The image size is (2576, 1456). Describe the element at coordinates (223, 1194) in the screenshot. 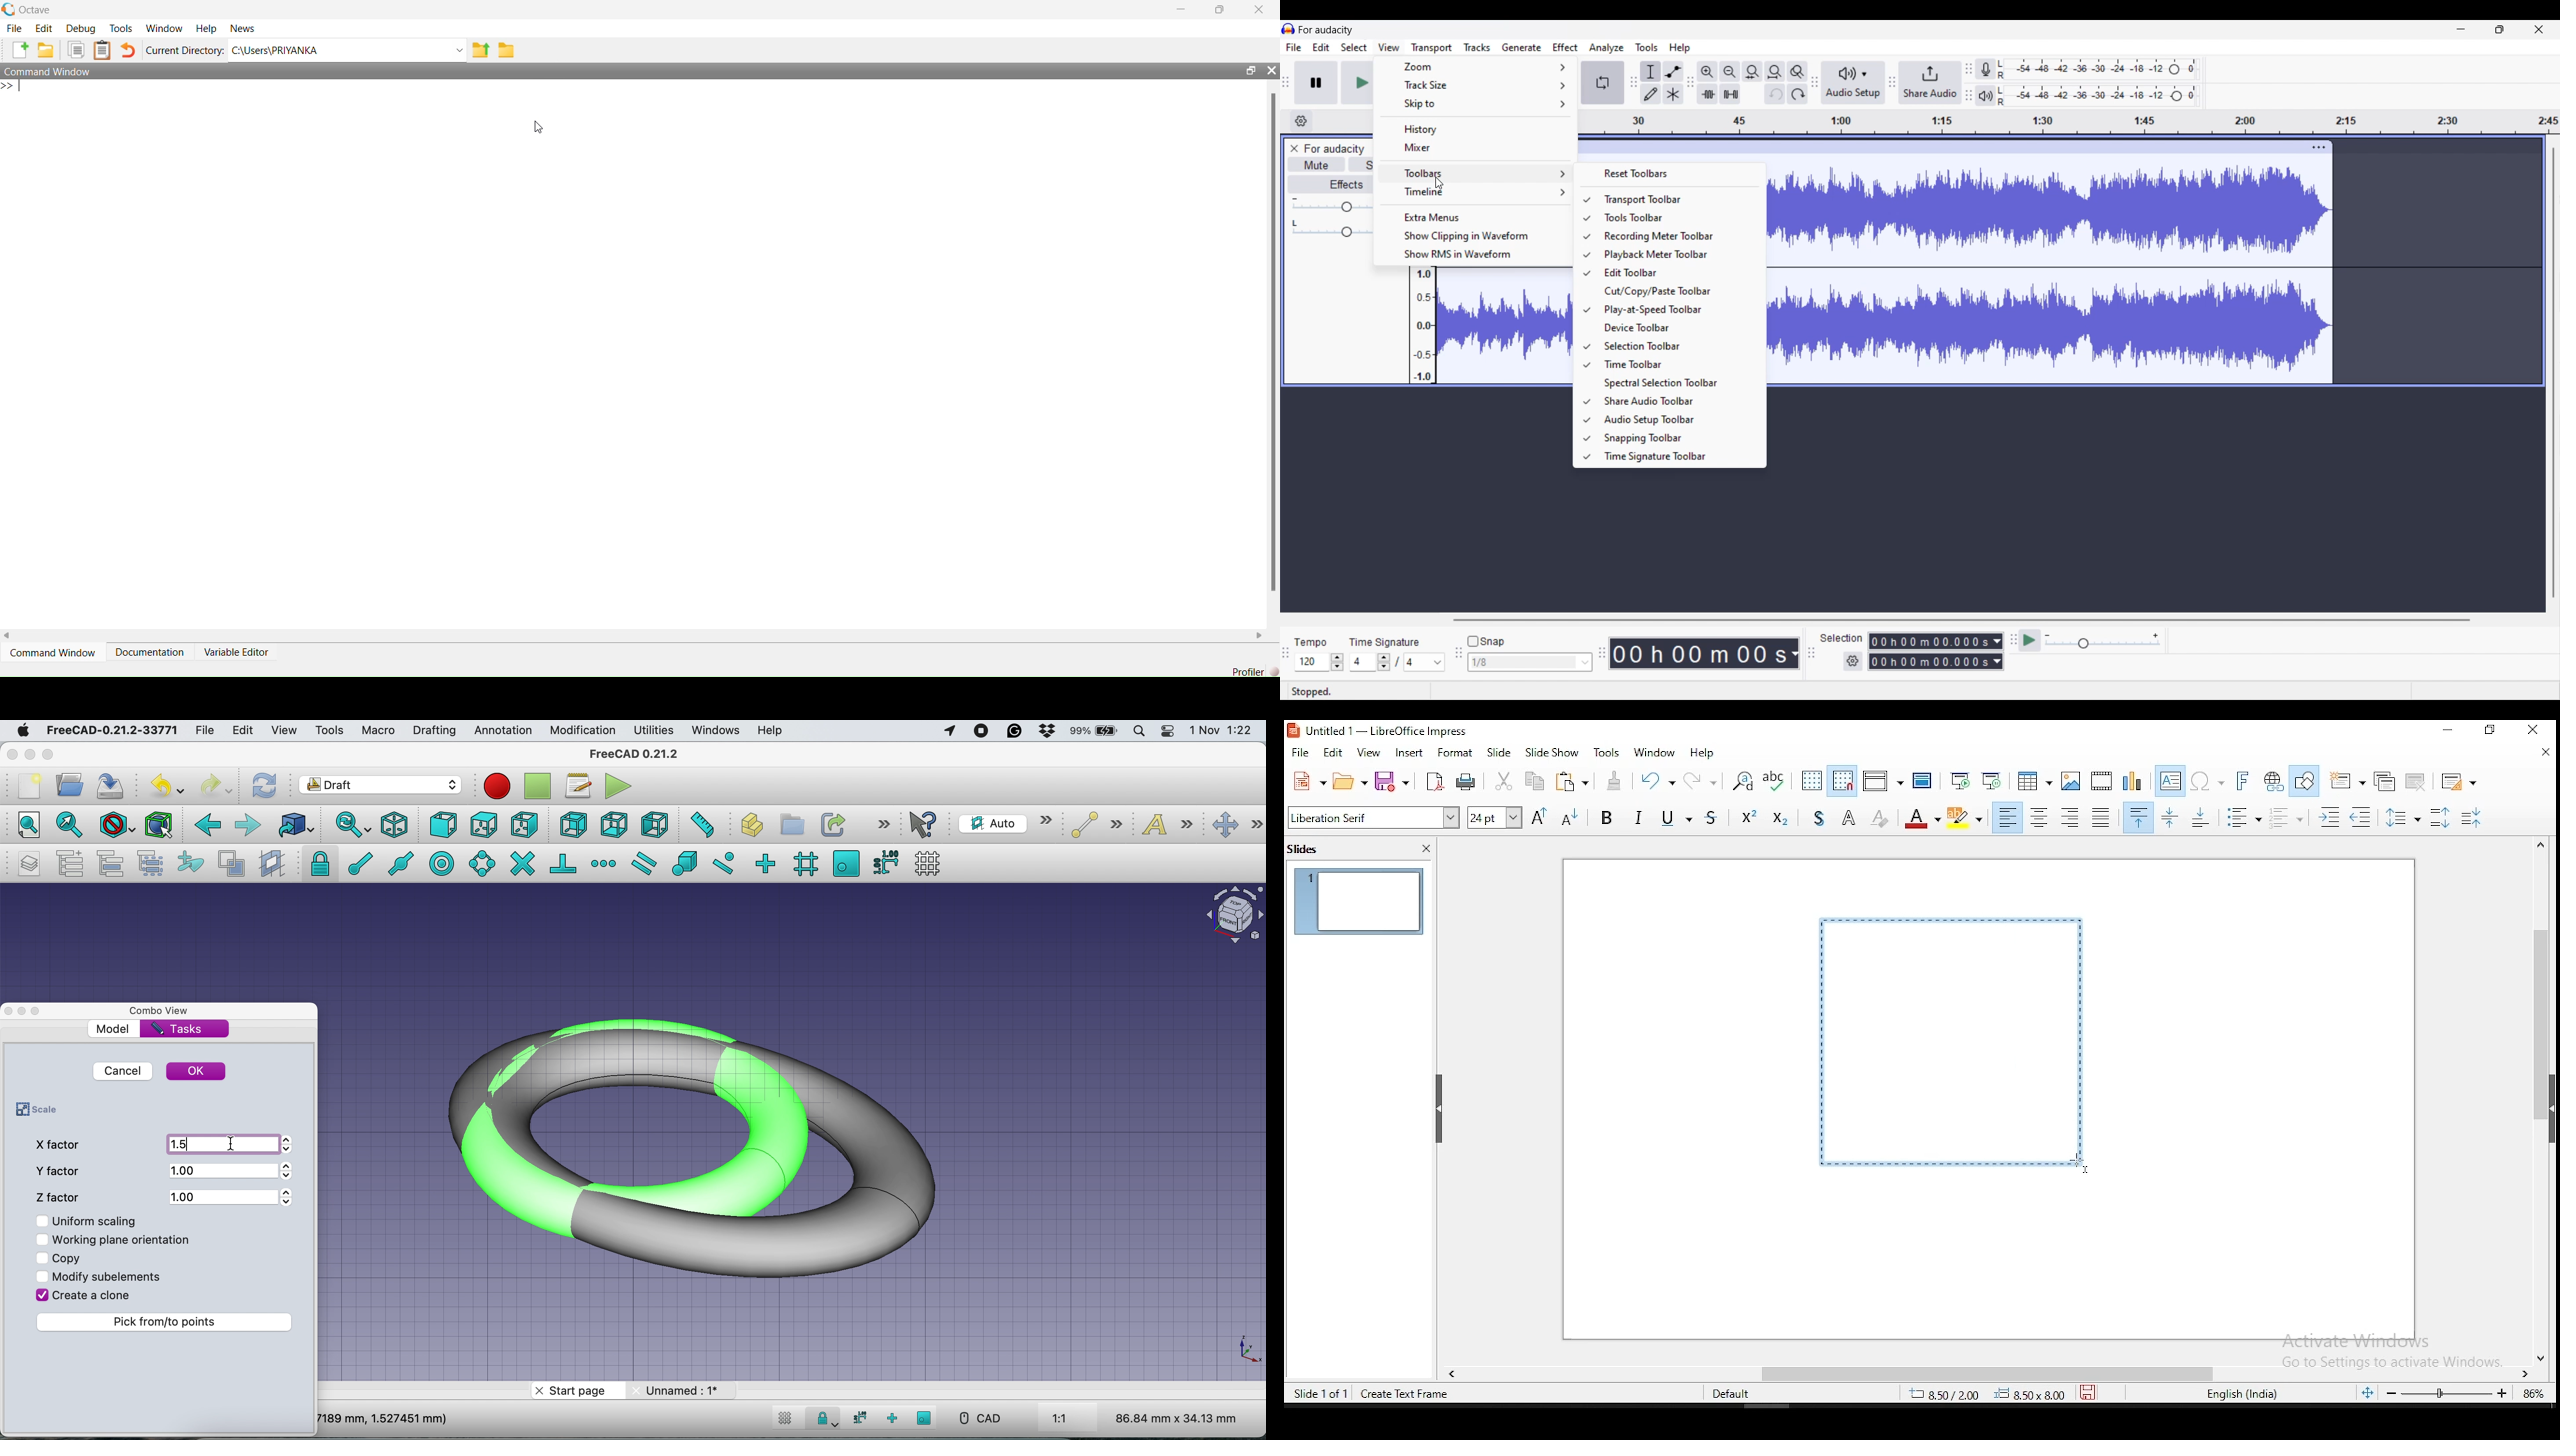

I see `1.00` at that location.